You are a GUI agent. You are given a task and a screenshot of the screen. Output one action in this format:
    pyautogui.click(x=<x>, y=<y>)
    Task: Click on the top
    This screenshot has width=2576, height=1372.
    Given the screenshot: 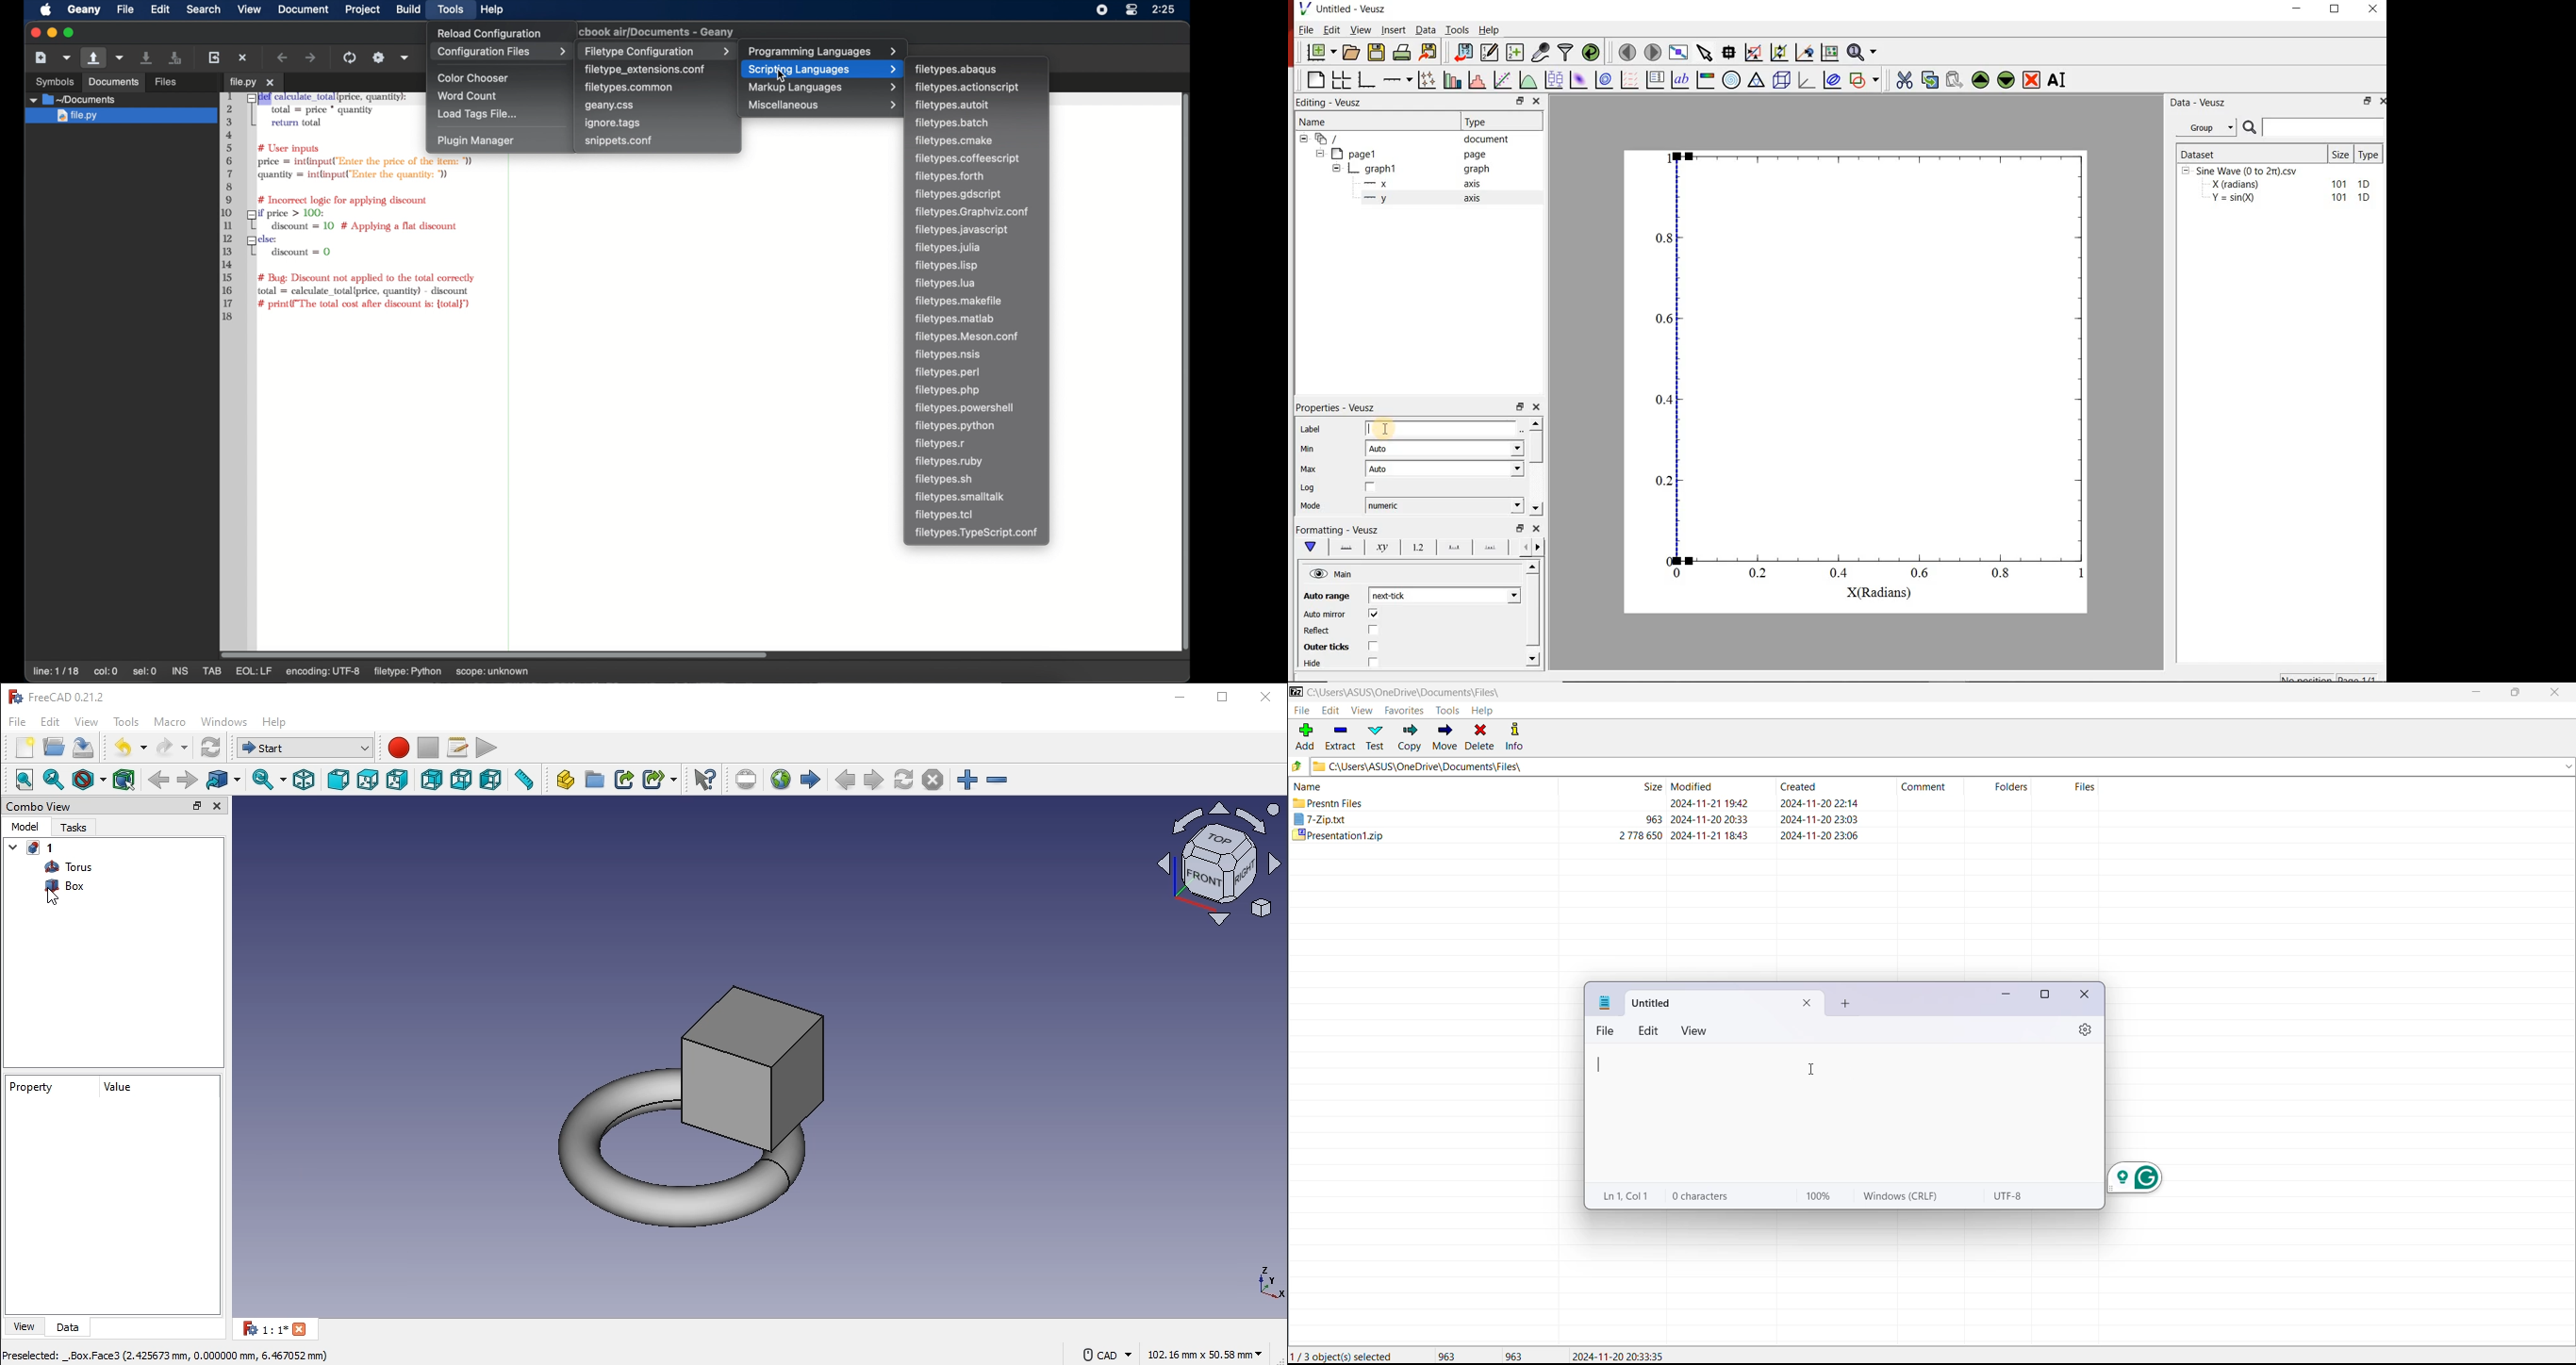 What is the action you would take?
    pyautogui.click(x=369, y=781)
    